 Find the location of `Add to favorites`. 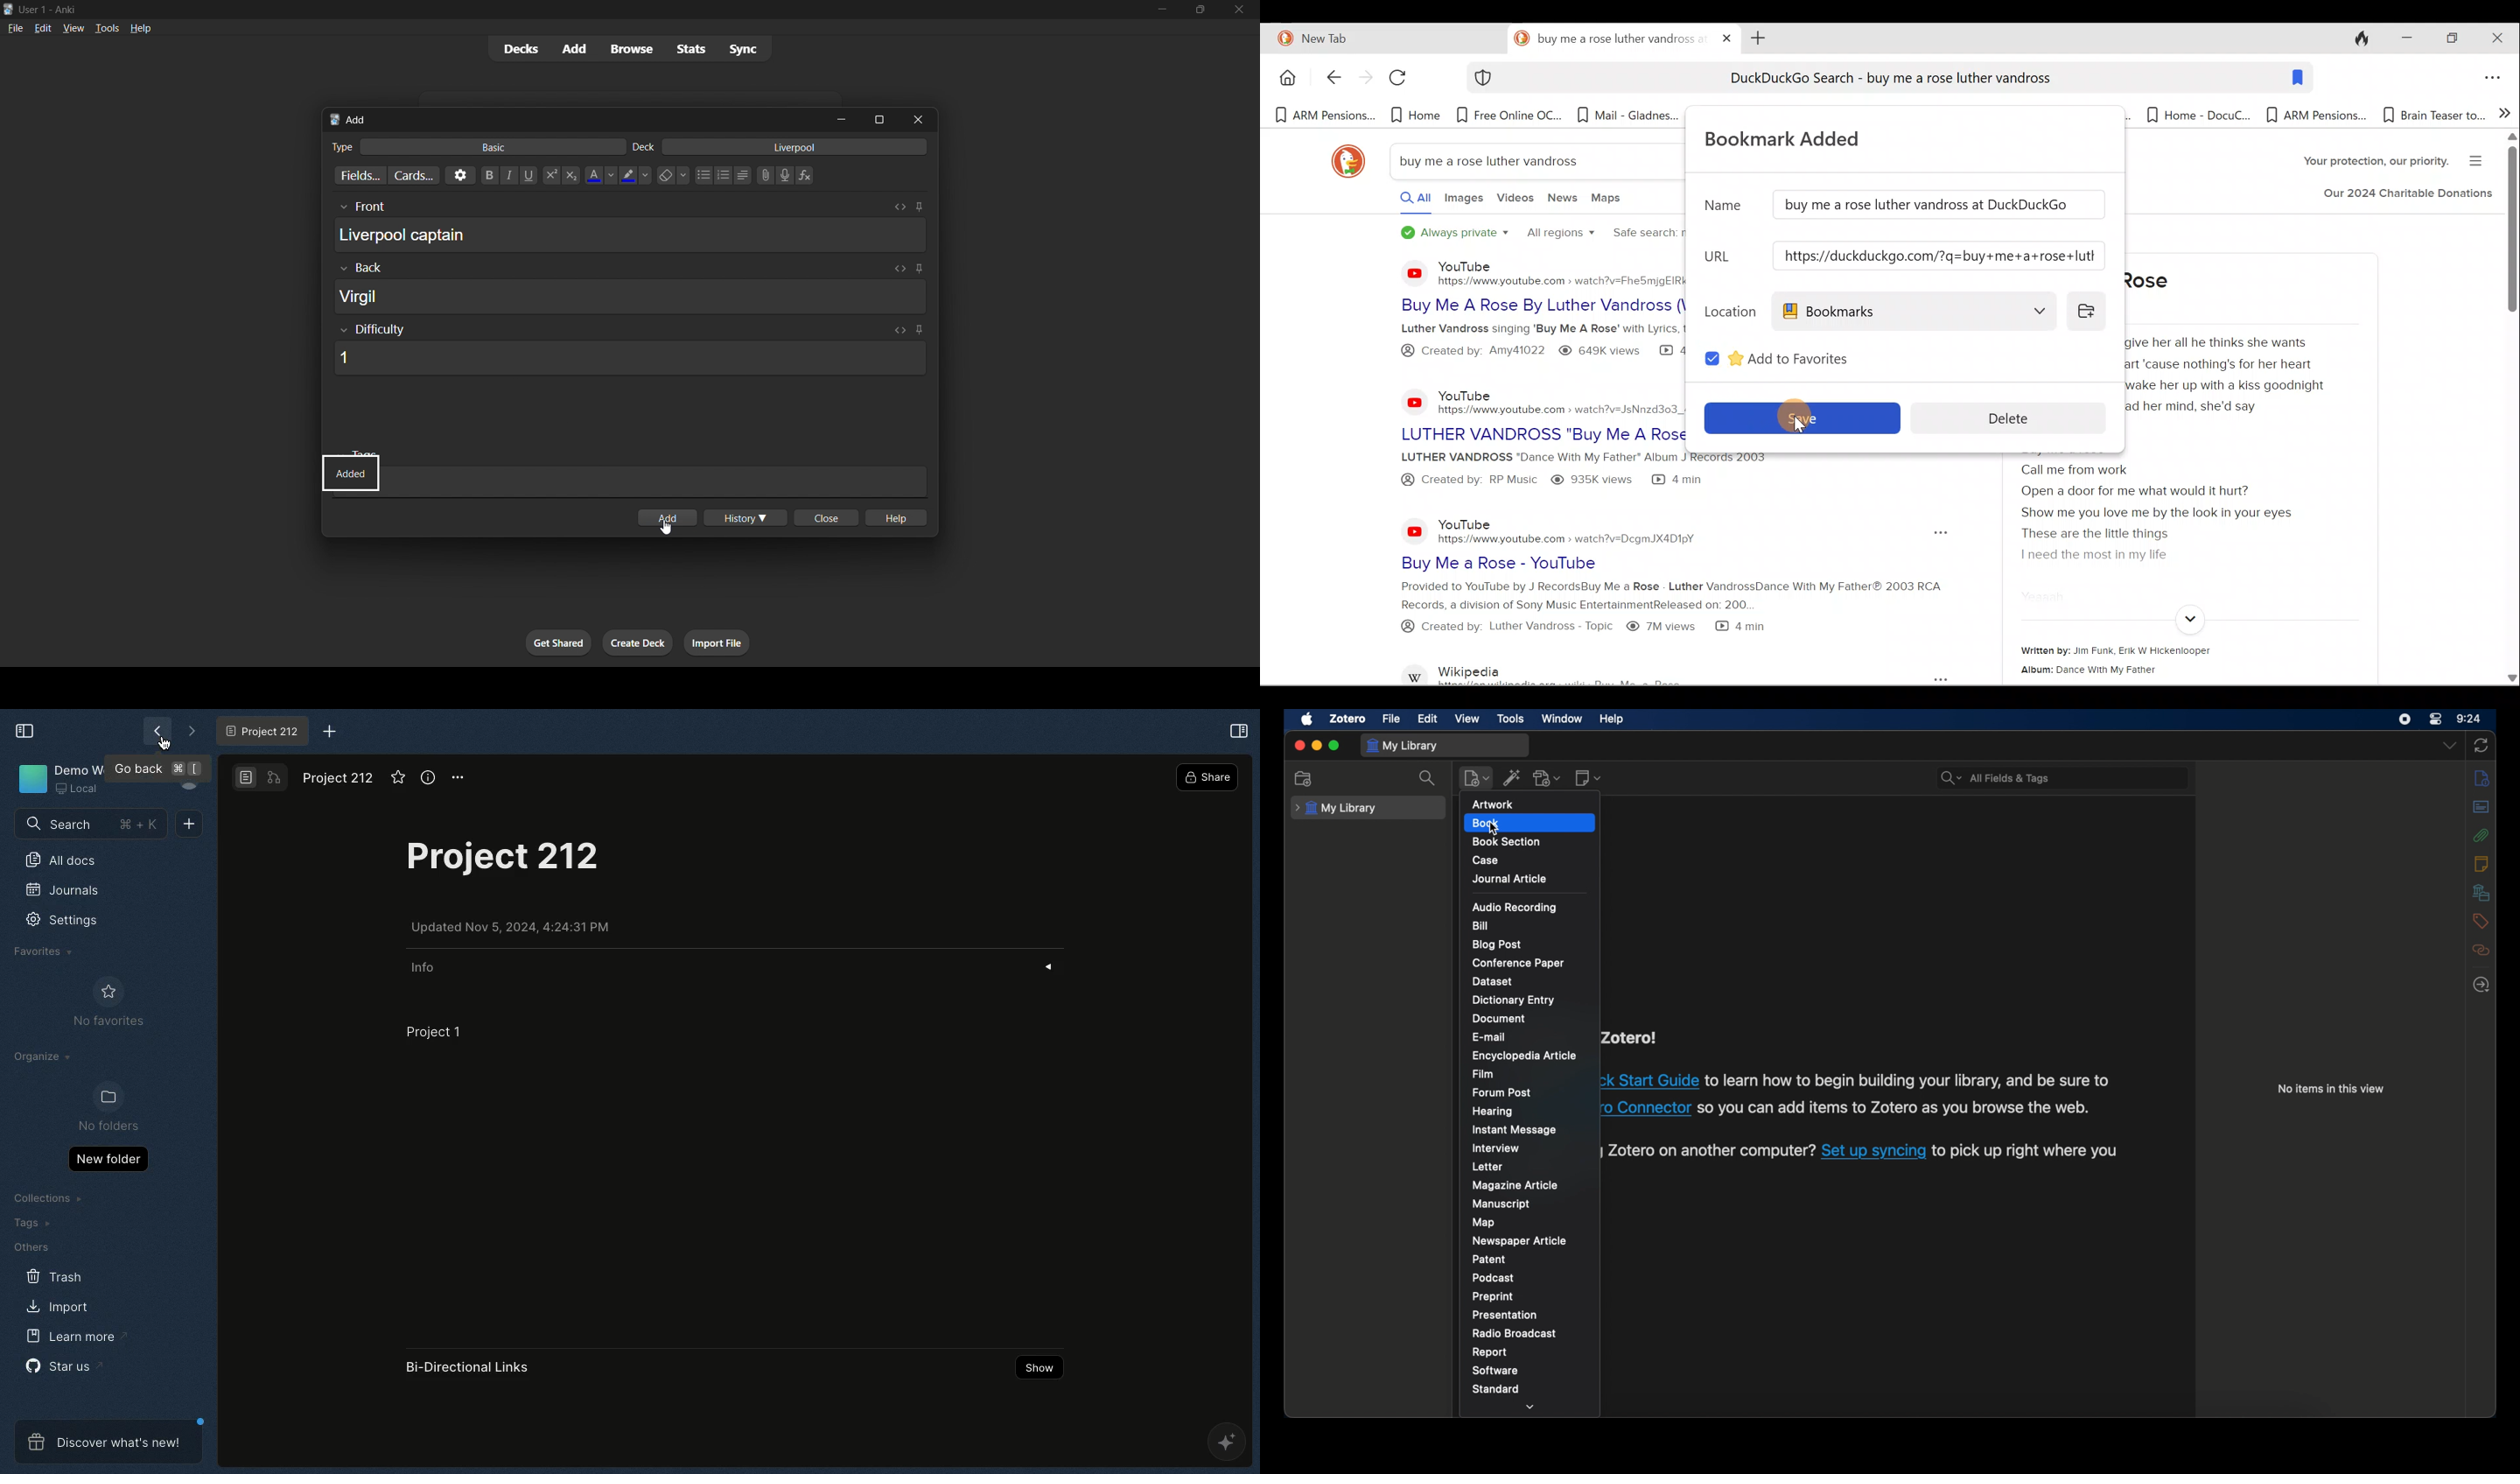

Add to favorites is located at coordinates (1820, 356).